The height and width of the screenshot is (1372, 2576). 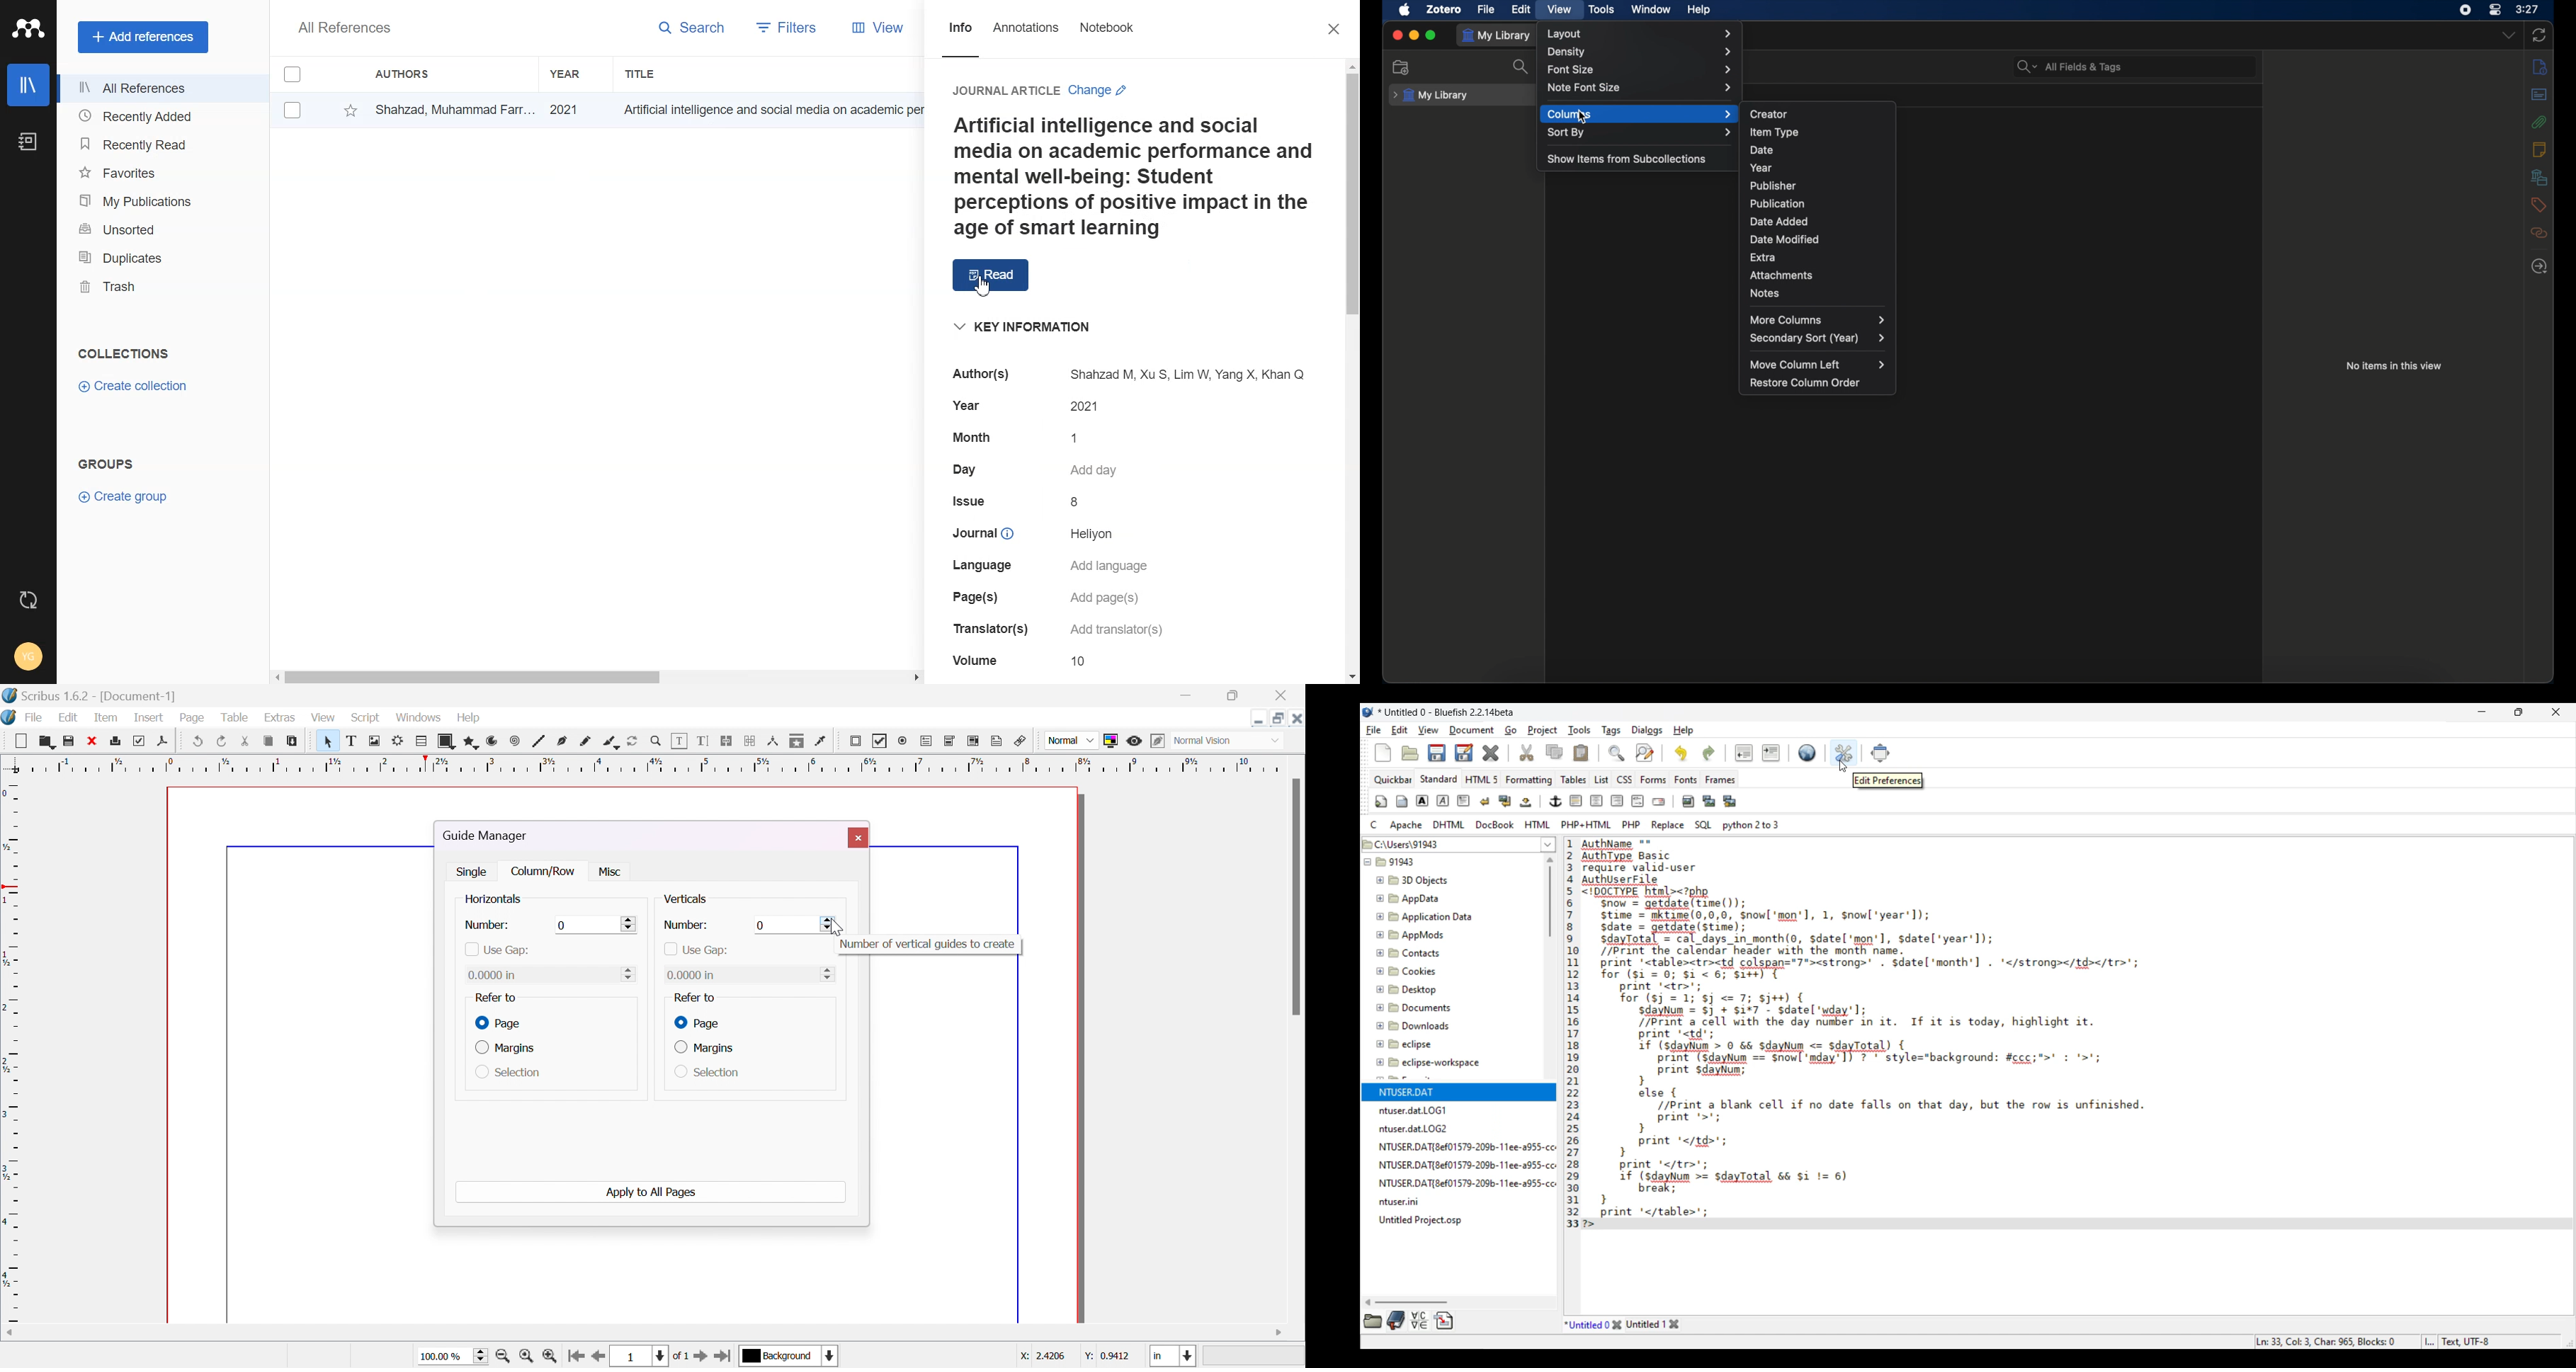 What do you see at coordinates (928, 742) in the screenshot?
I see `PDF text field` at bounding box center [928, 742].